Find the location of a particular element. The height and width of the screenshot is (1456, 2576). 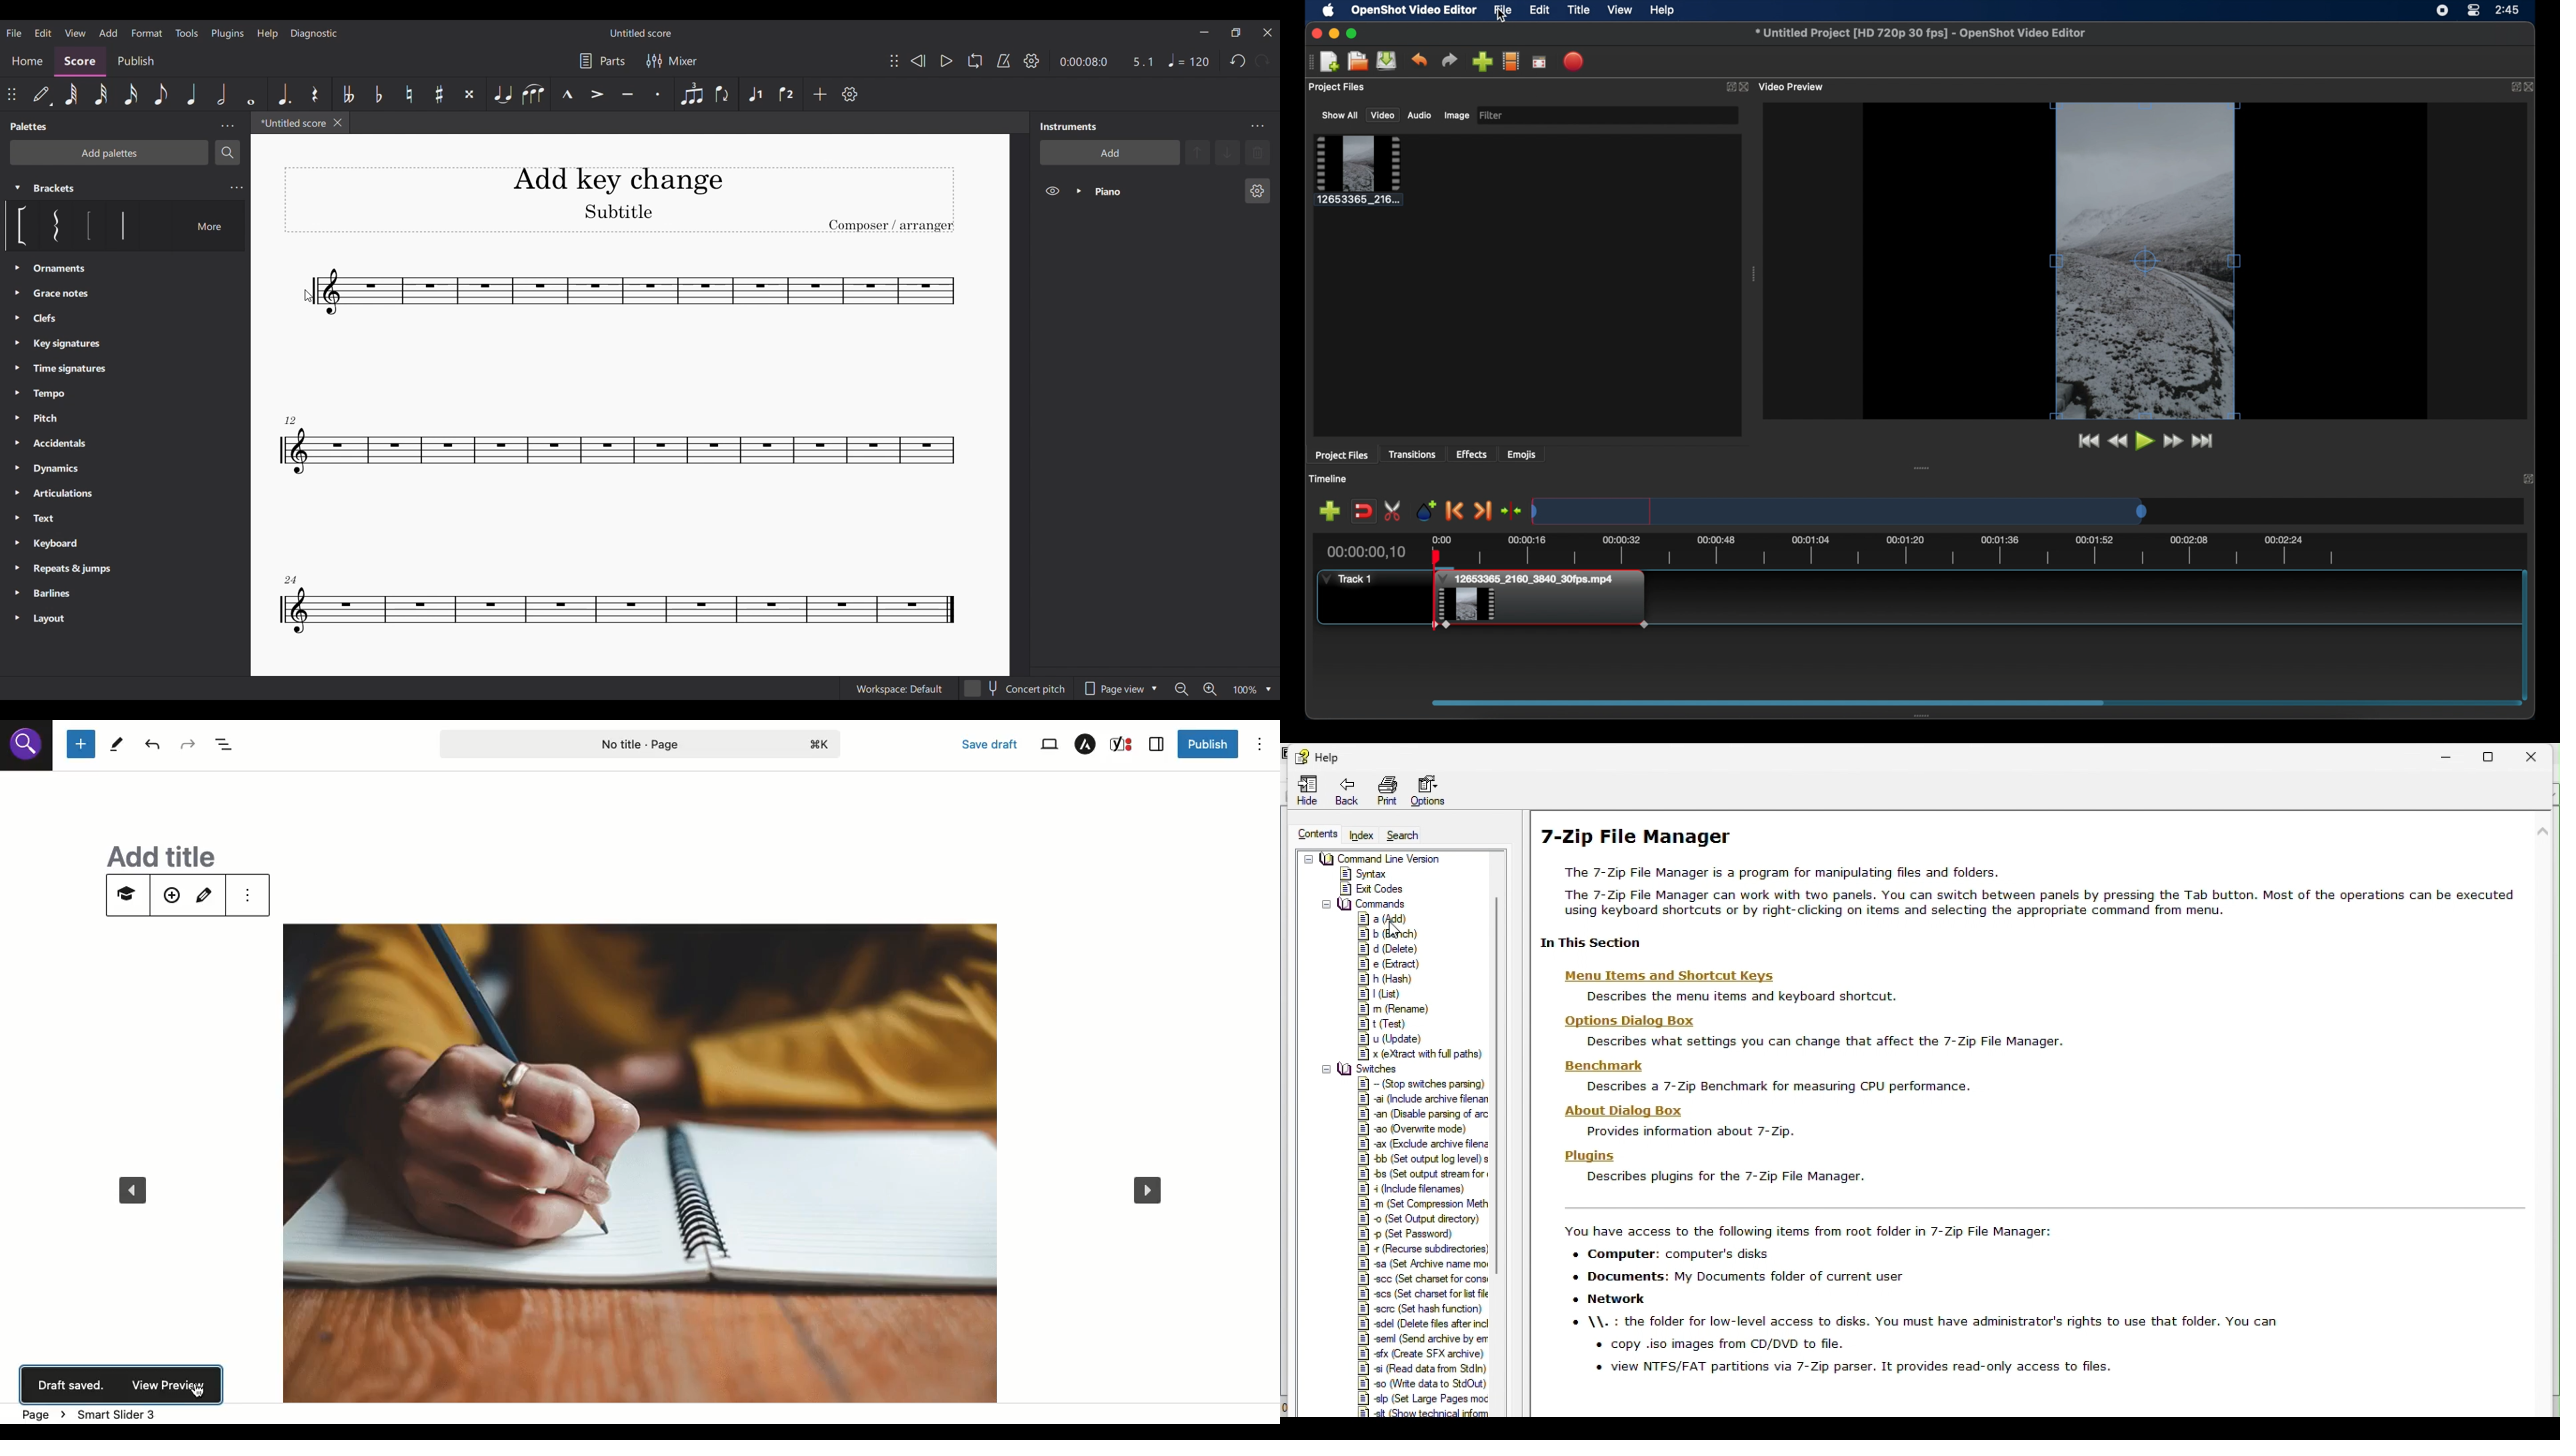

16th note is located at coordinates (131, 95).